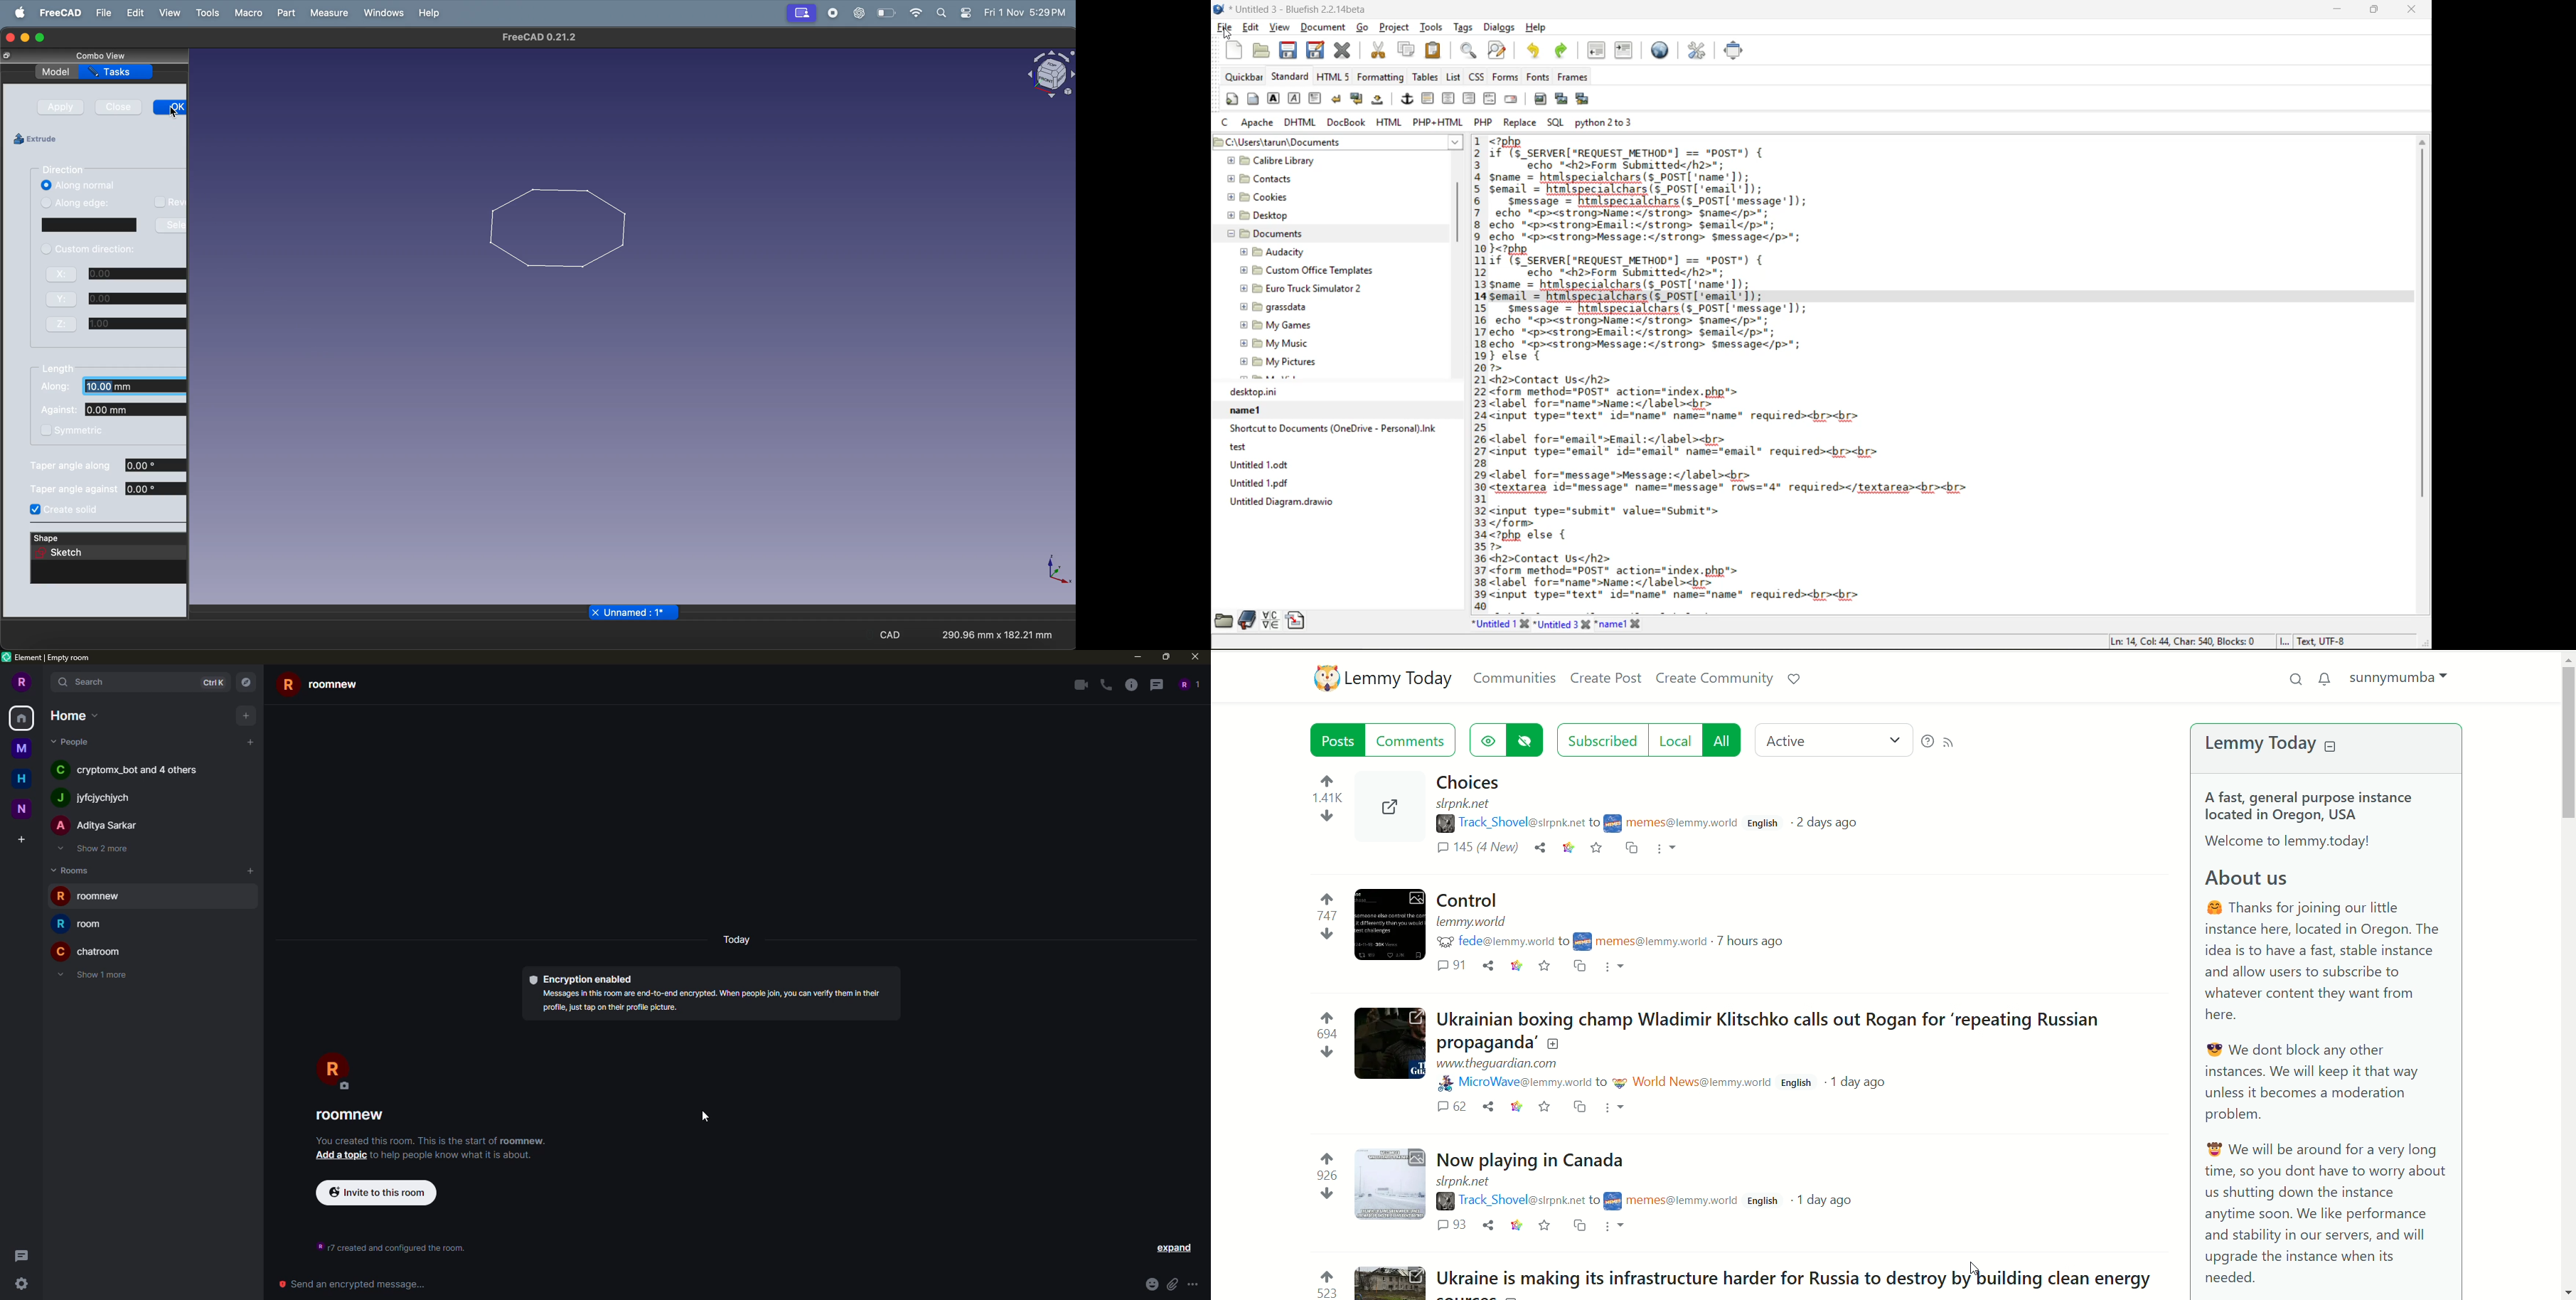 The height and width of the screenshot is (1316, 2576). Describe the element at coordinates (1432, 50) in the screenshot. I see `paste` at that location.